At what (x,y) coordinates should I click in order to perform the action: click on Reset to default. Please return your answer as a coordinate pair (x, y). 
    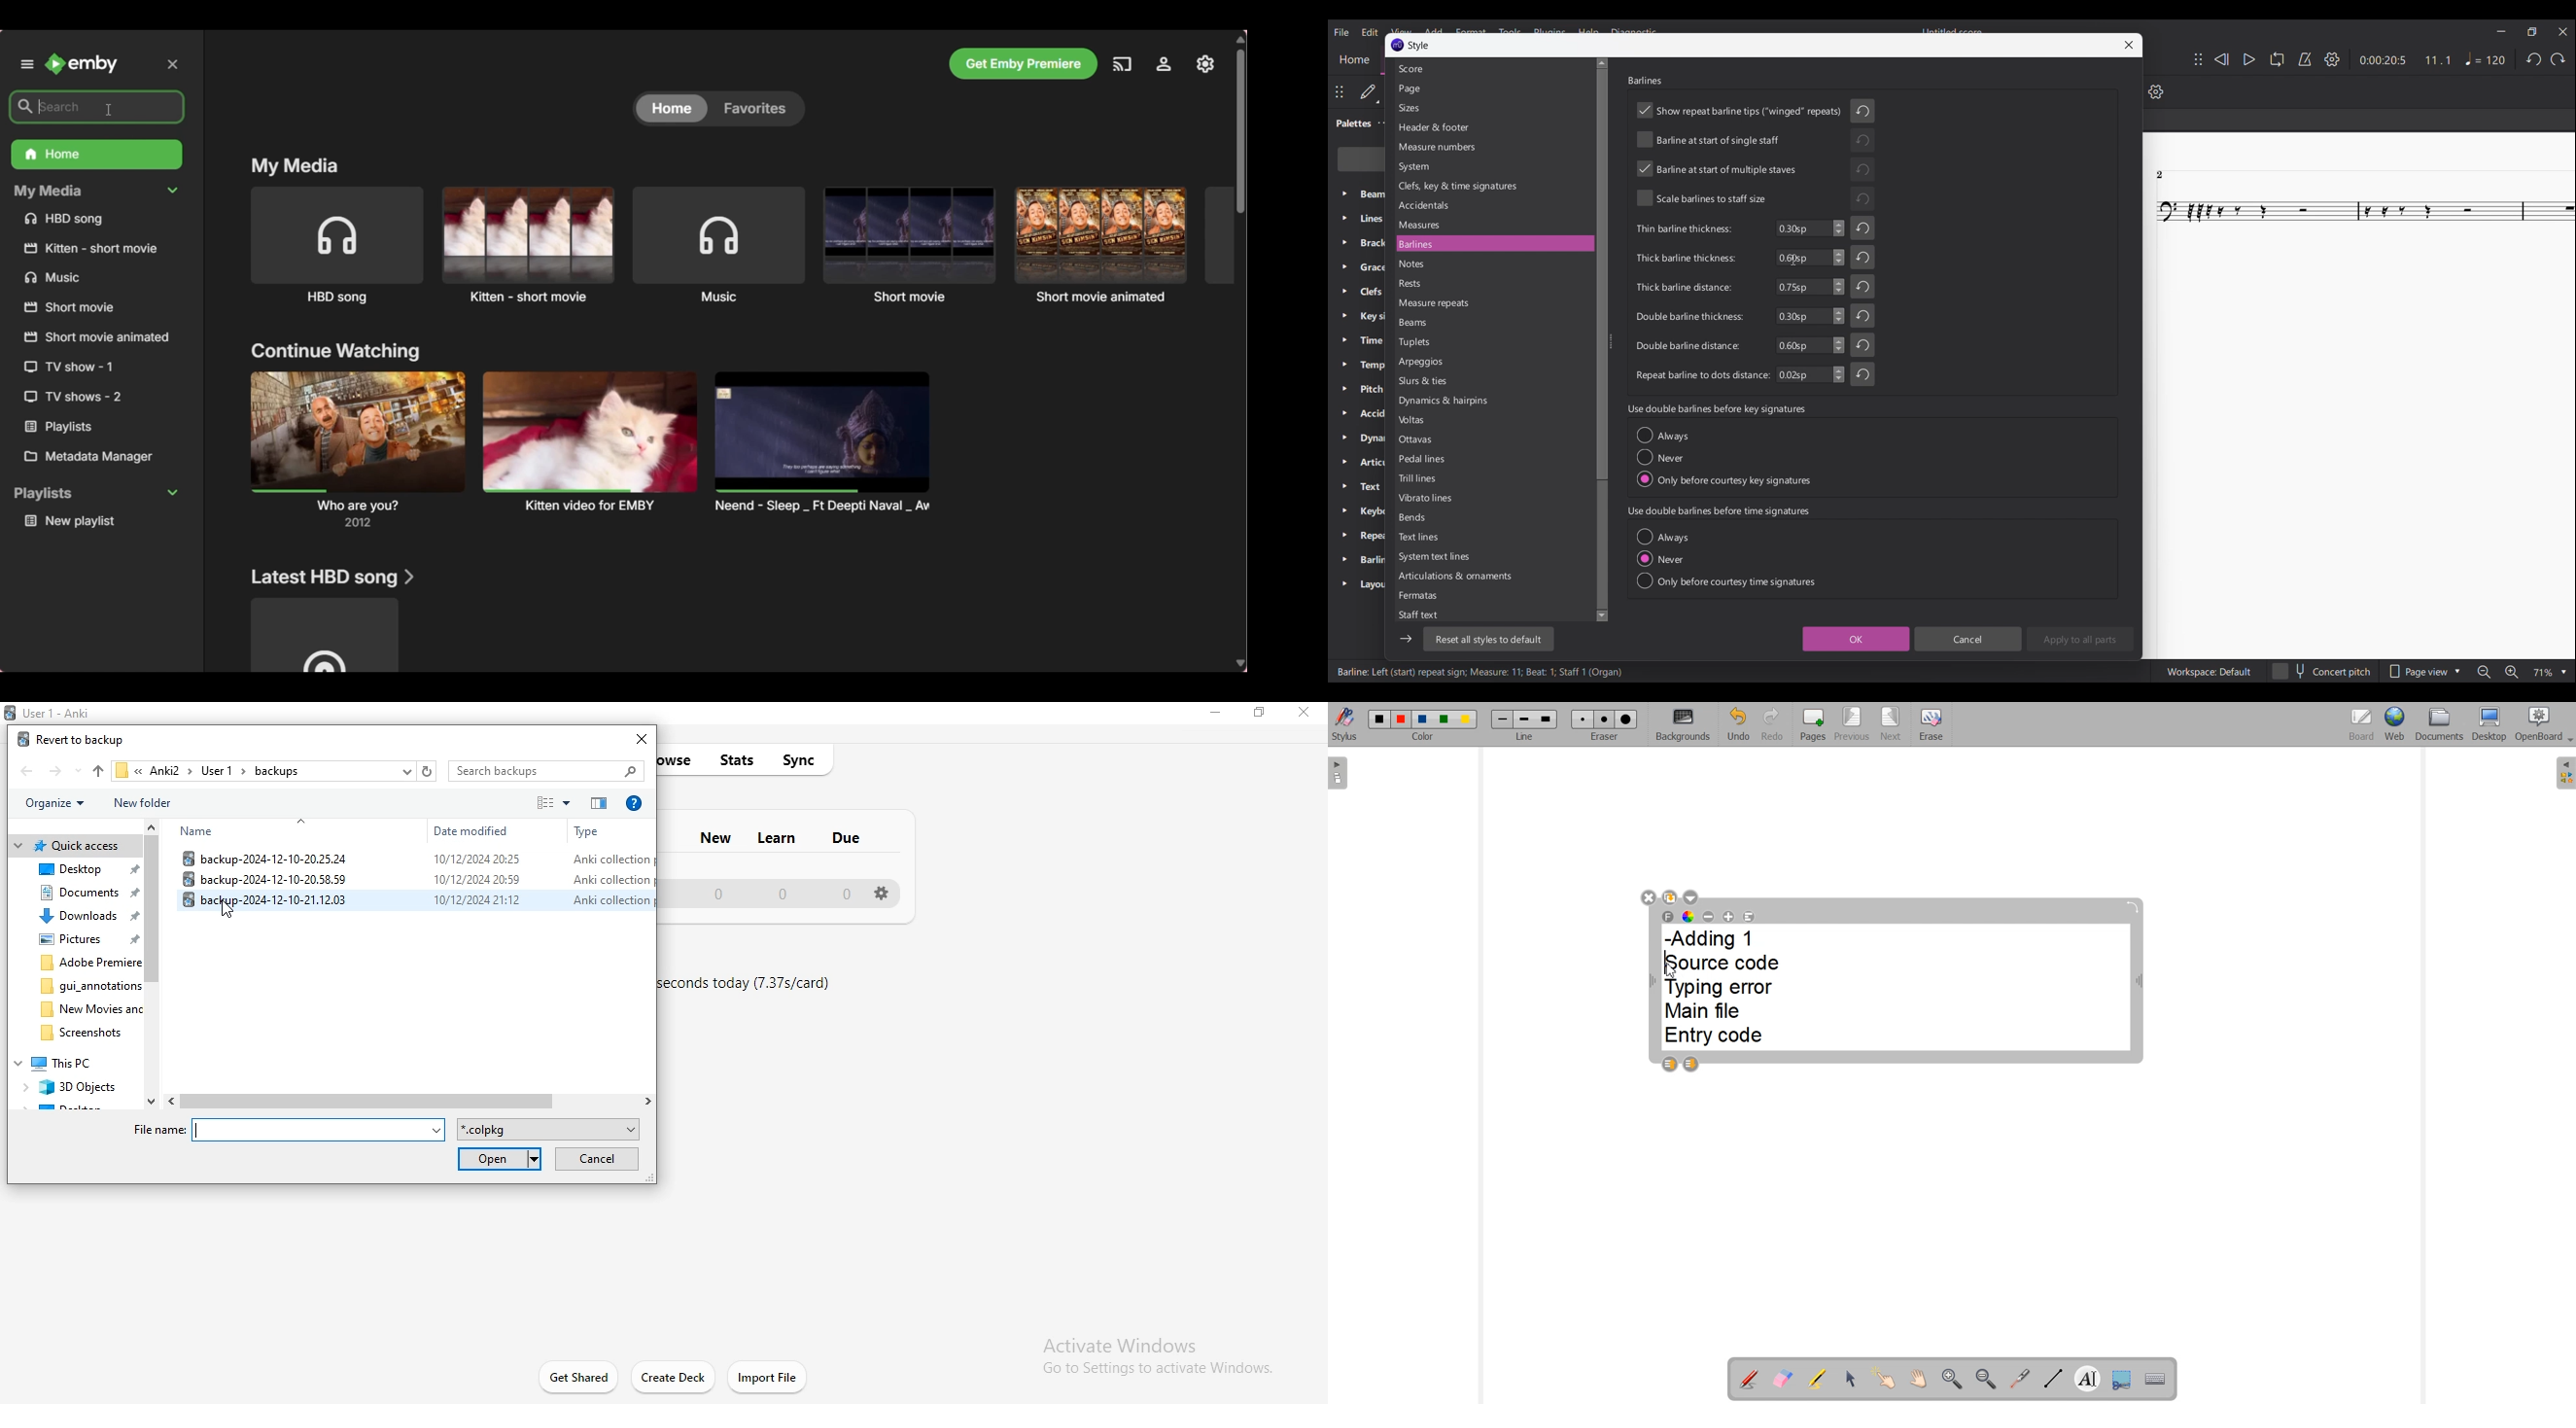
    Looking at the image, I should click on (1489, 638).